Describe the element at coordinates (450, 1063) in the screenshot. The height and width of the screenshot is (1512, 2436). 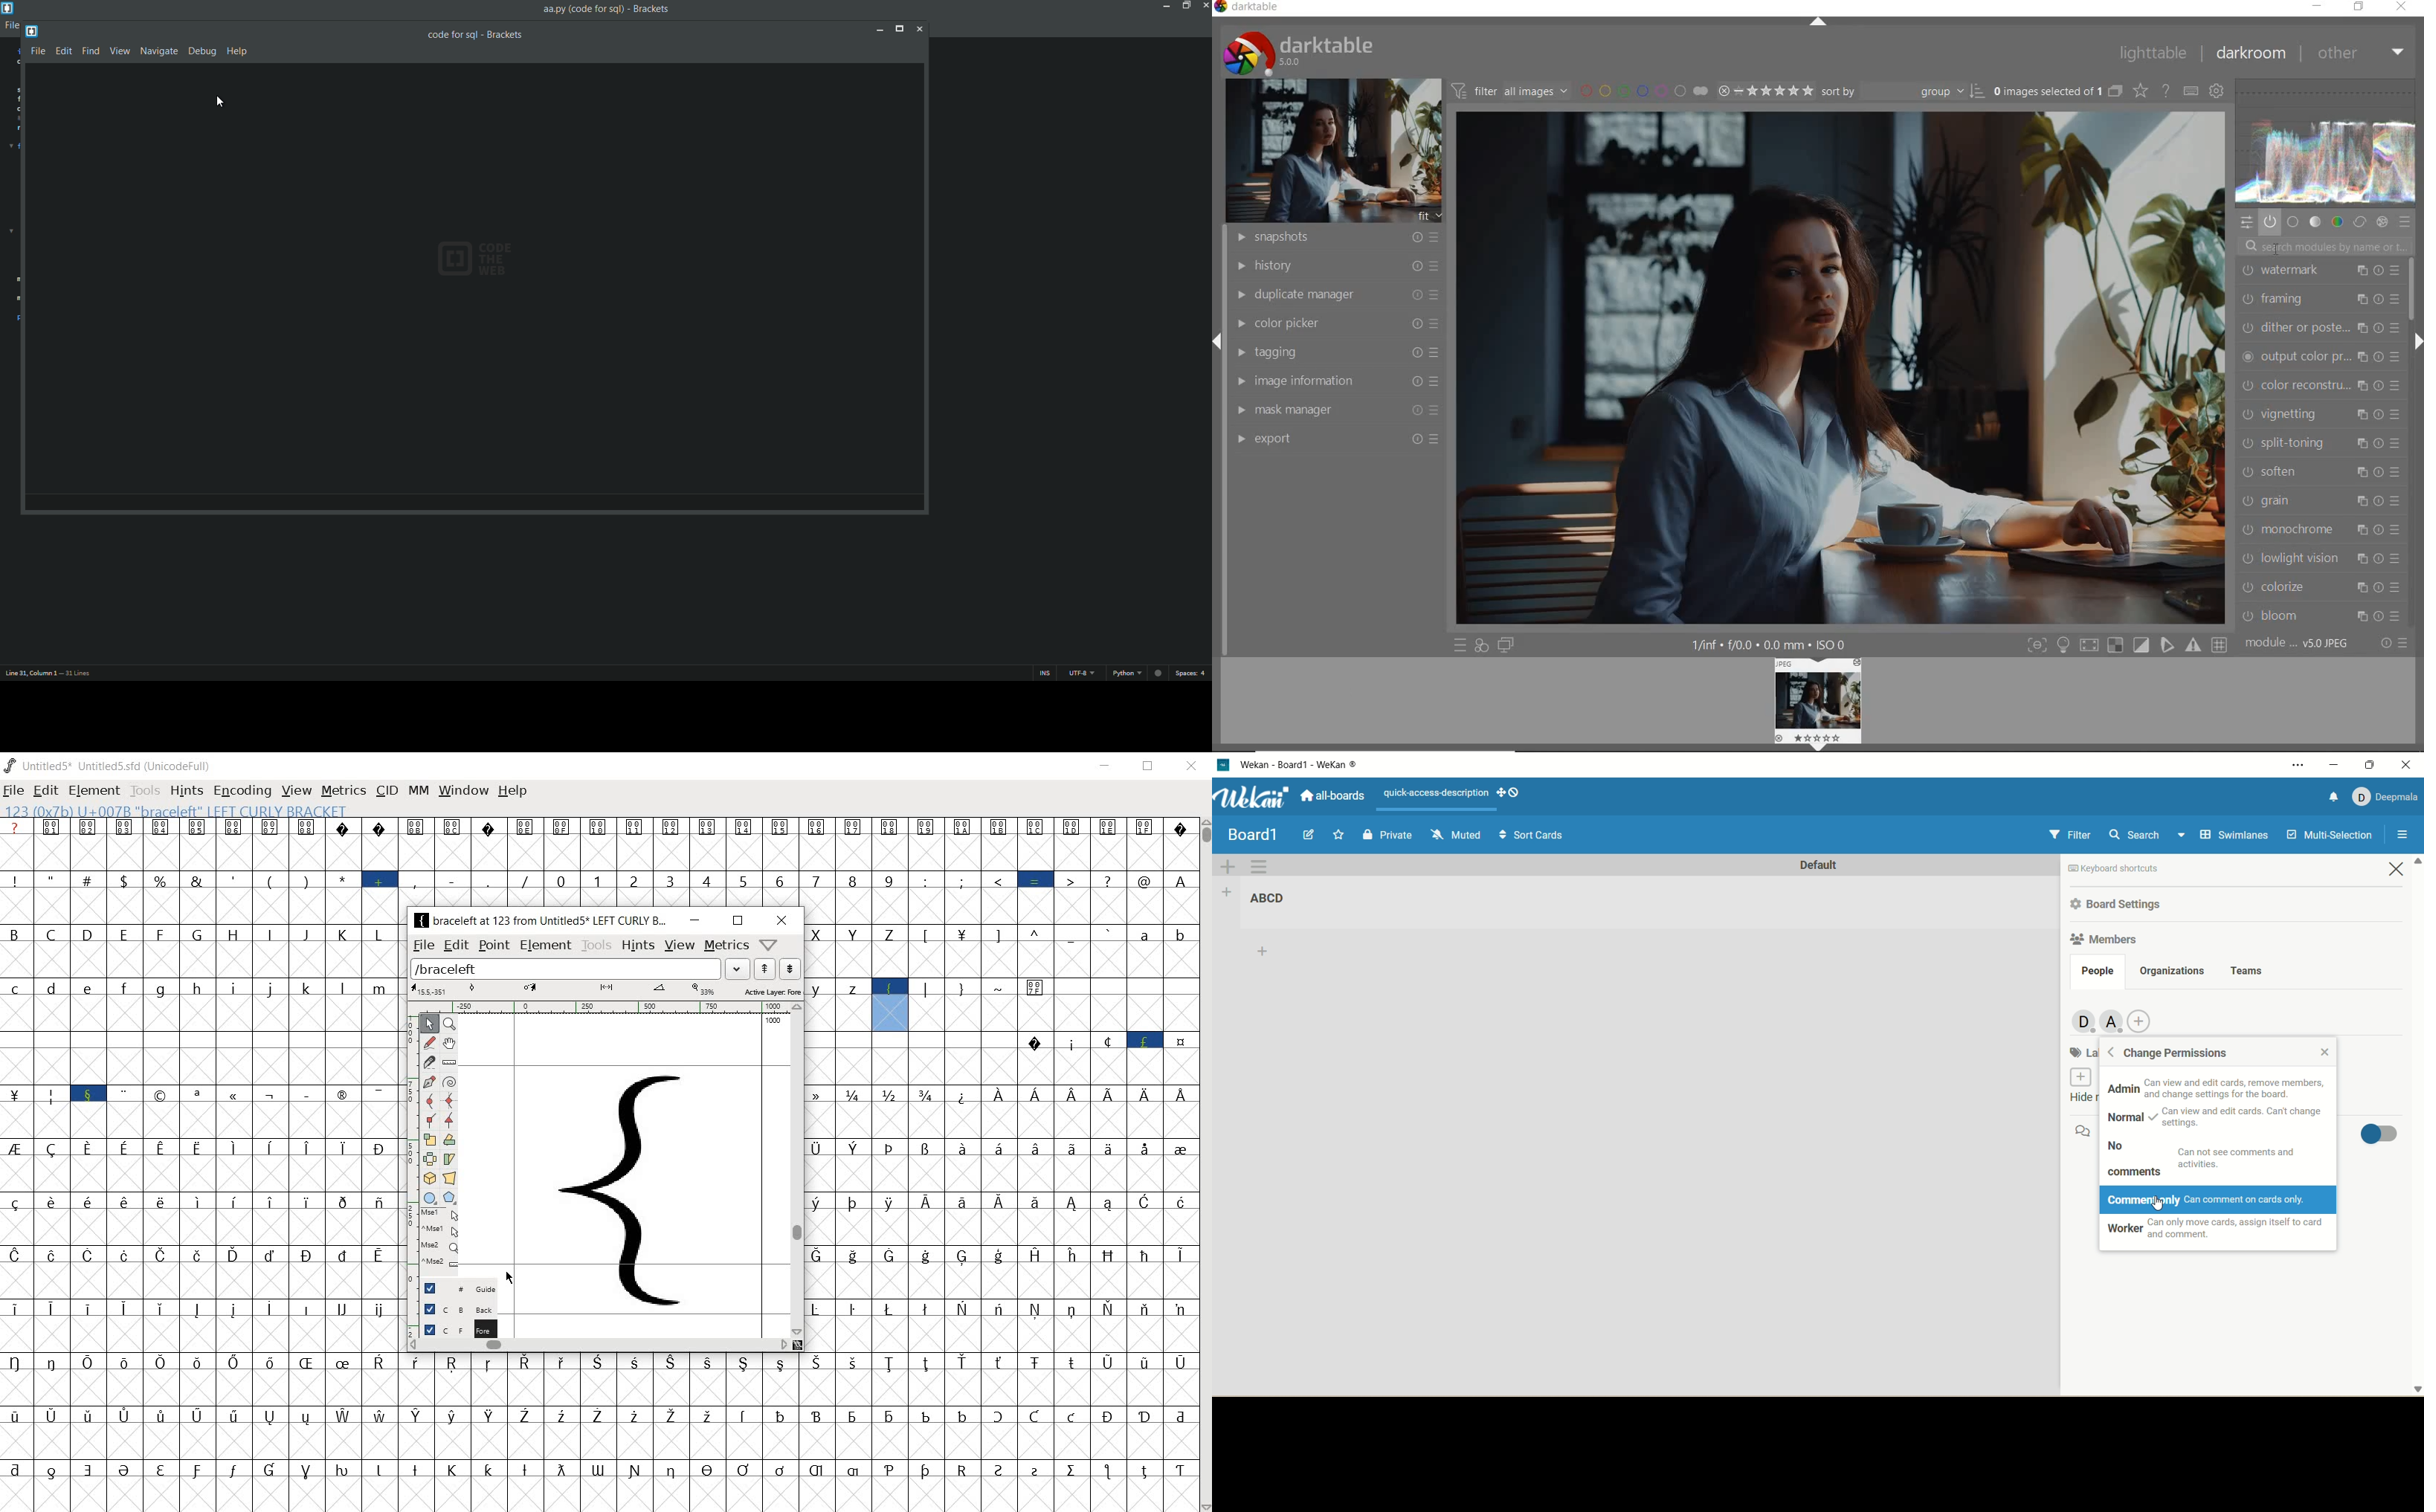
I see `measure a distance, angle between points` at that location.